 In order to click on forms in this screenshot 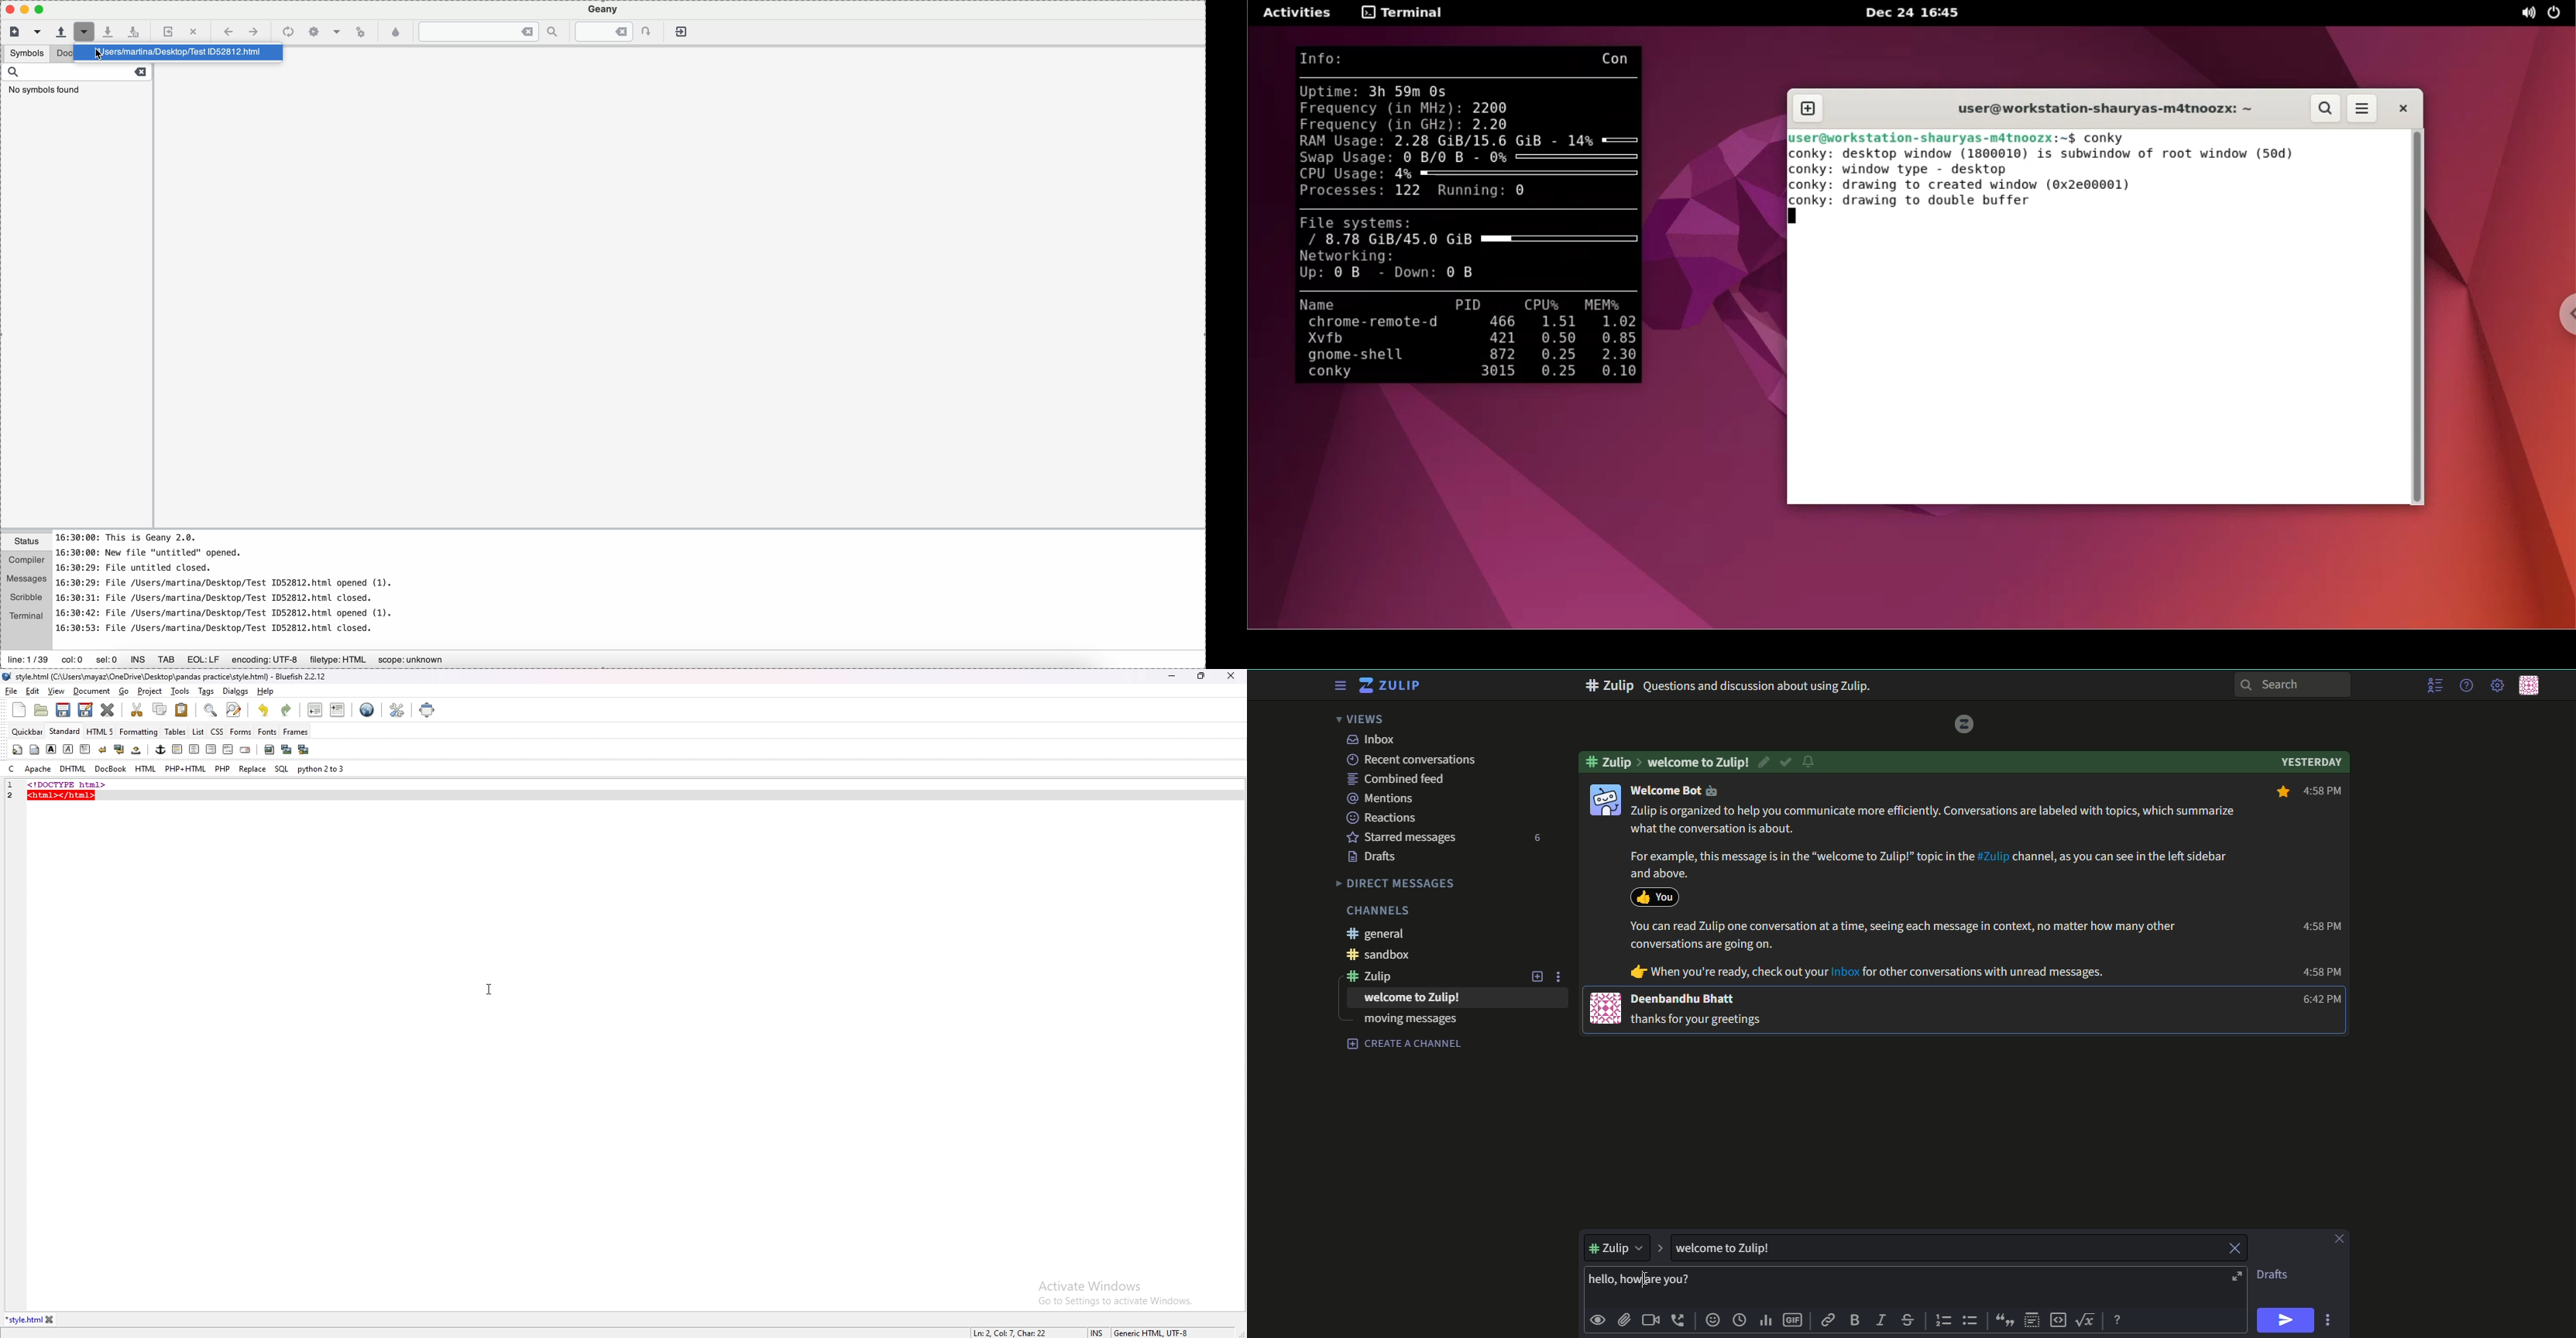, I will do `click(241, 731)`.